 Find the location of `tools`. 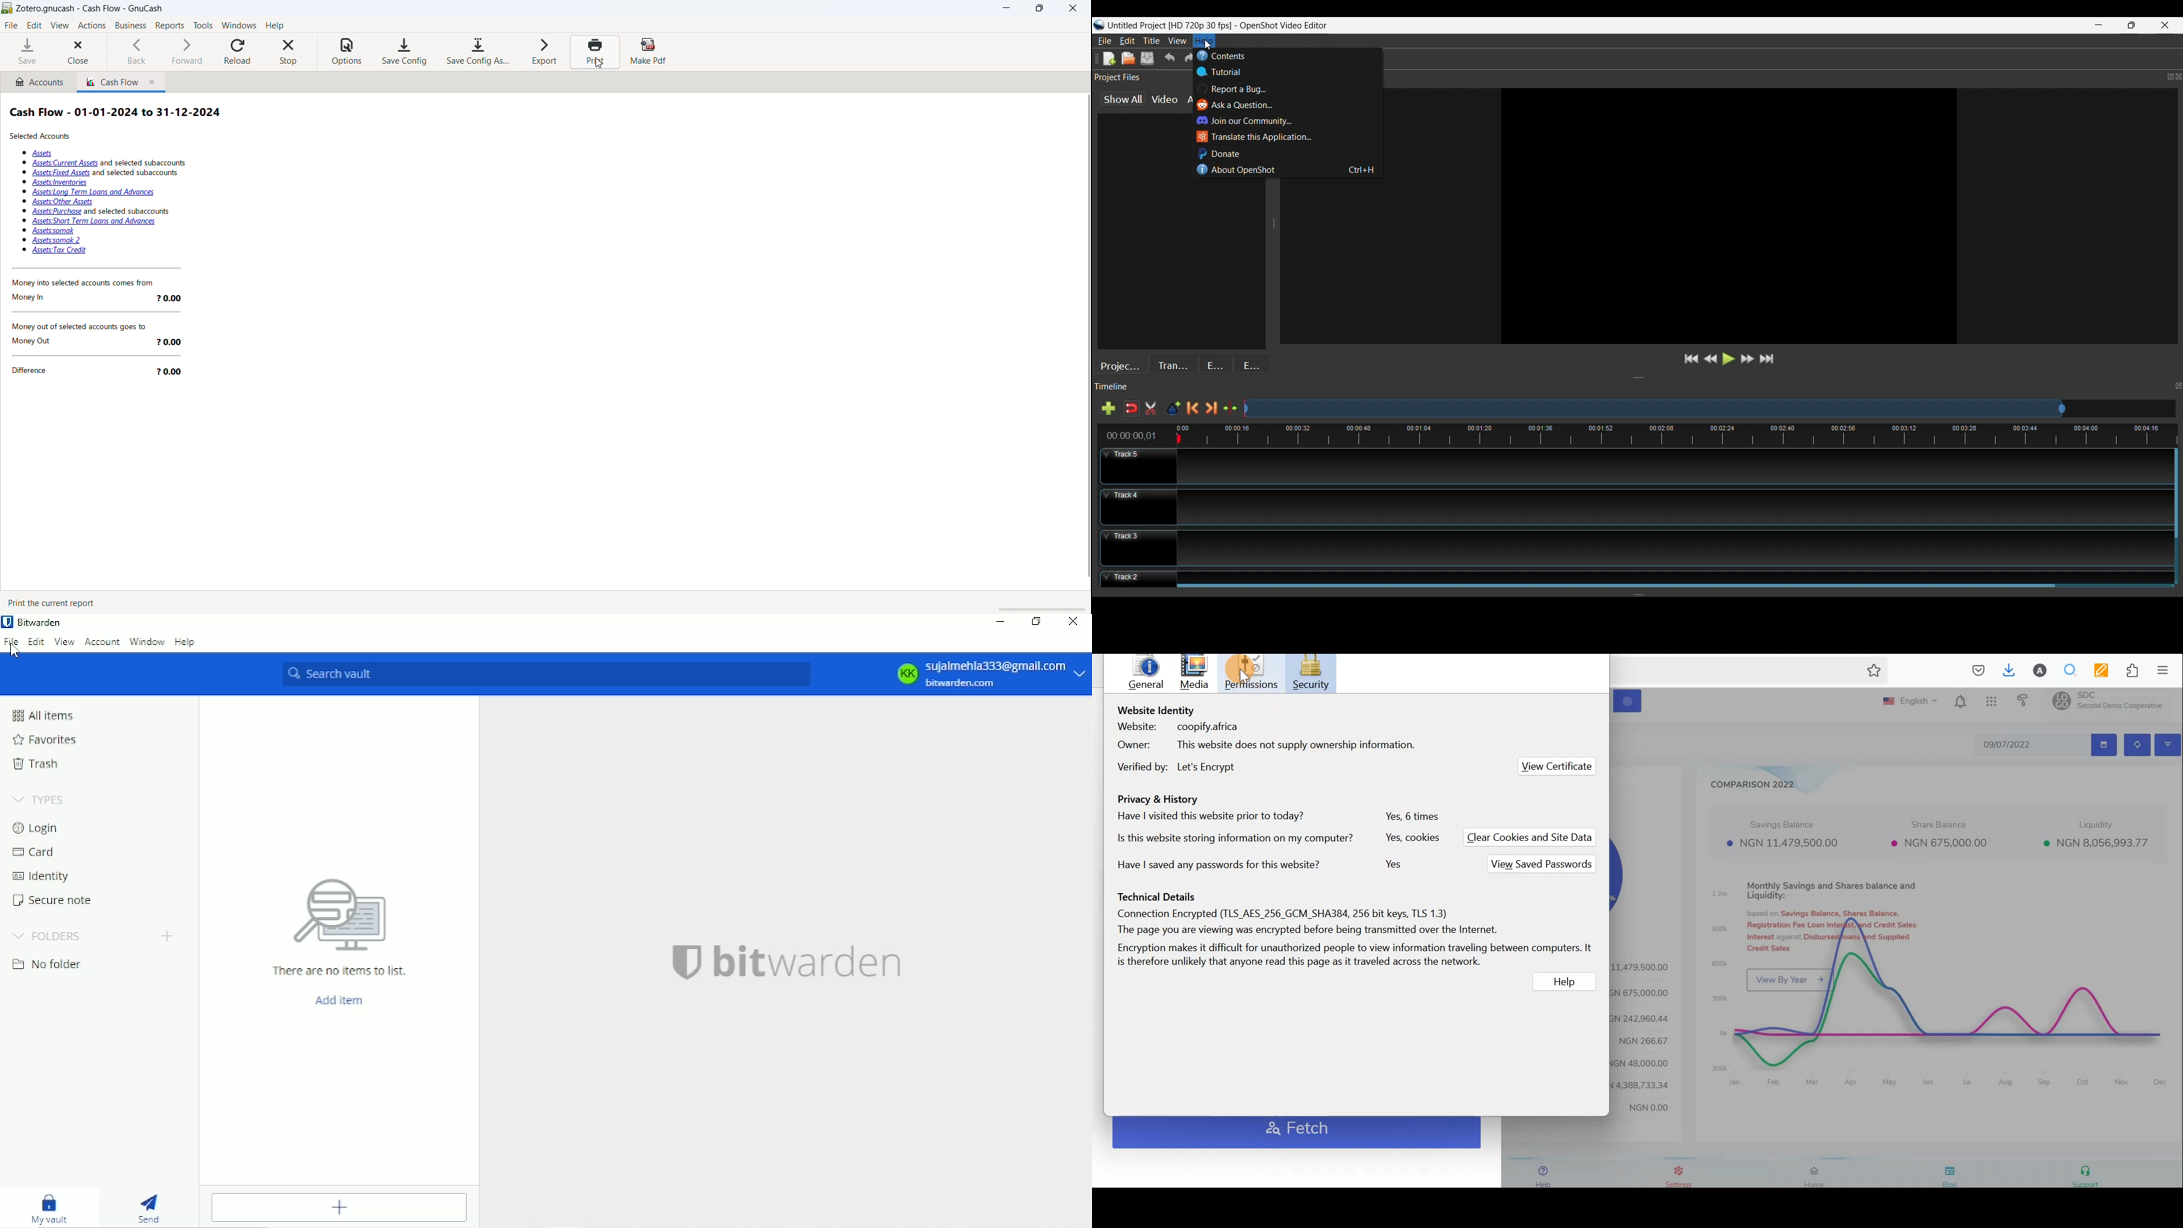

tools is located at coordinates (203, 26).